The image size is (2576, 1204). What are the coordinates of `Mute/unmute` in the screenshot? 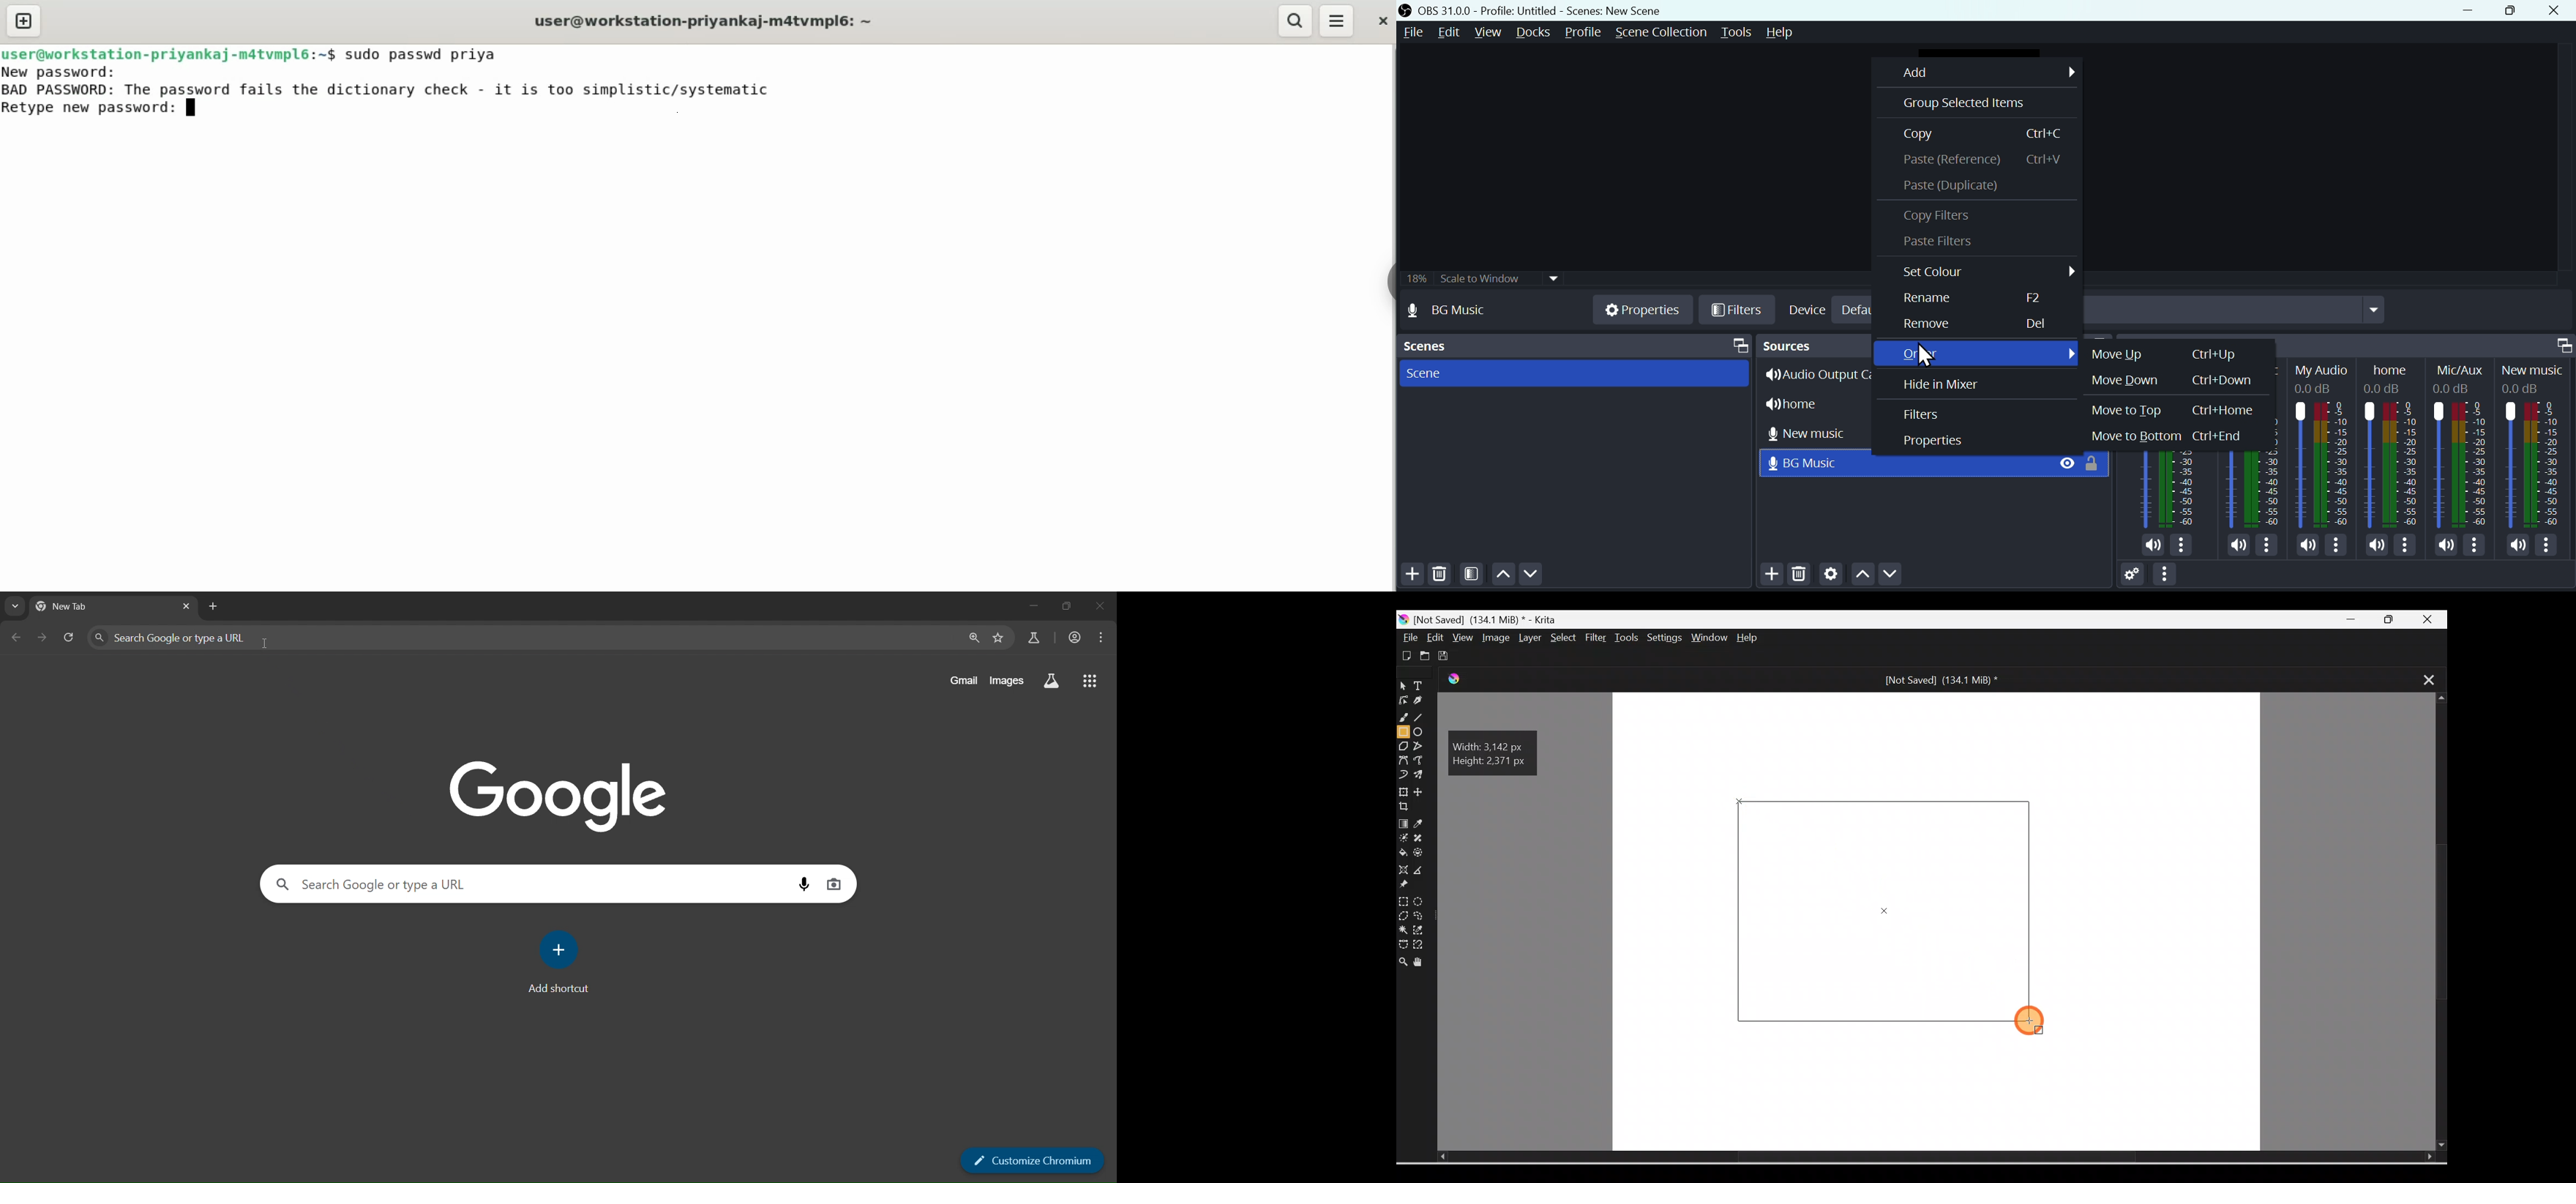 It's located at (2446, 545).